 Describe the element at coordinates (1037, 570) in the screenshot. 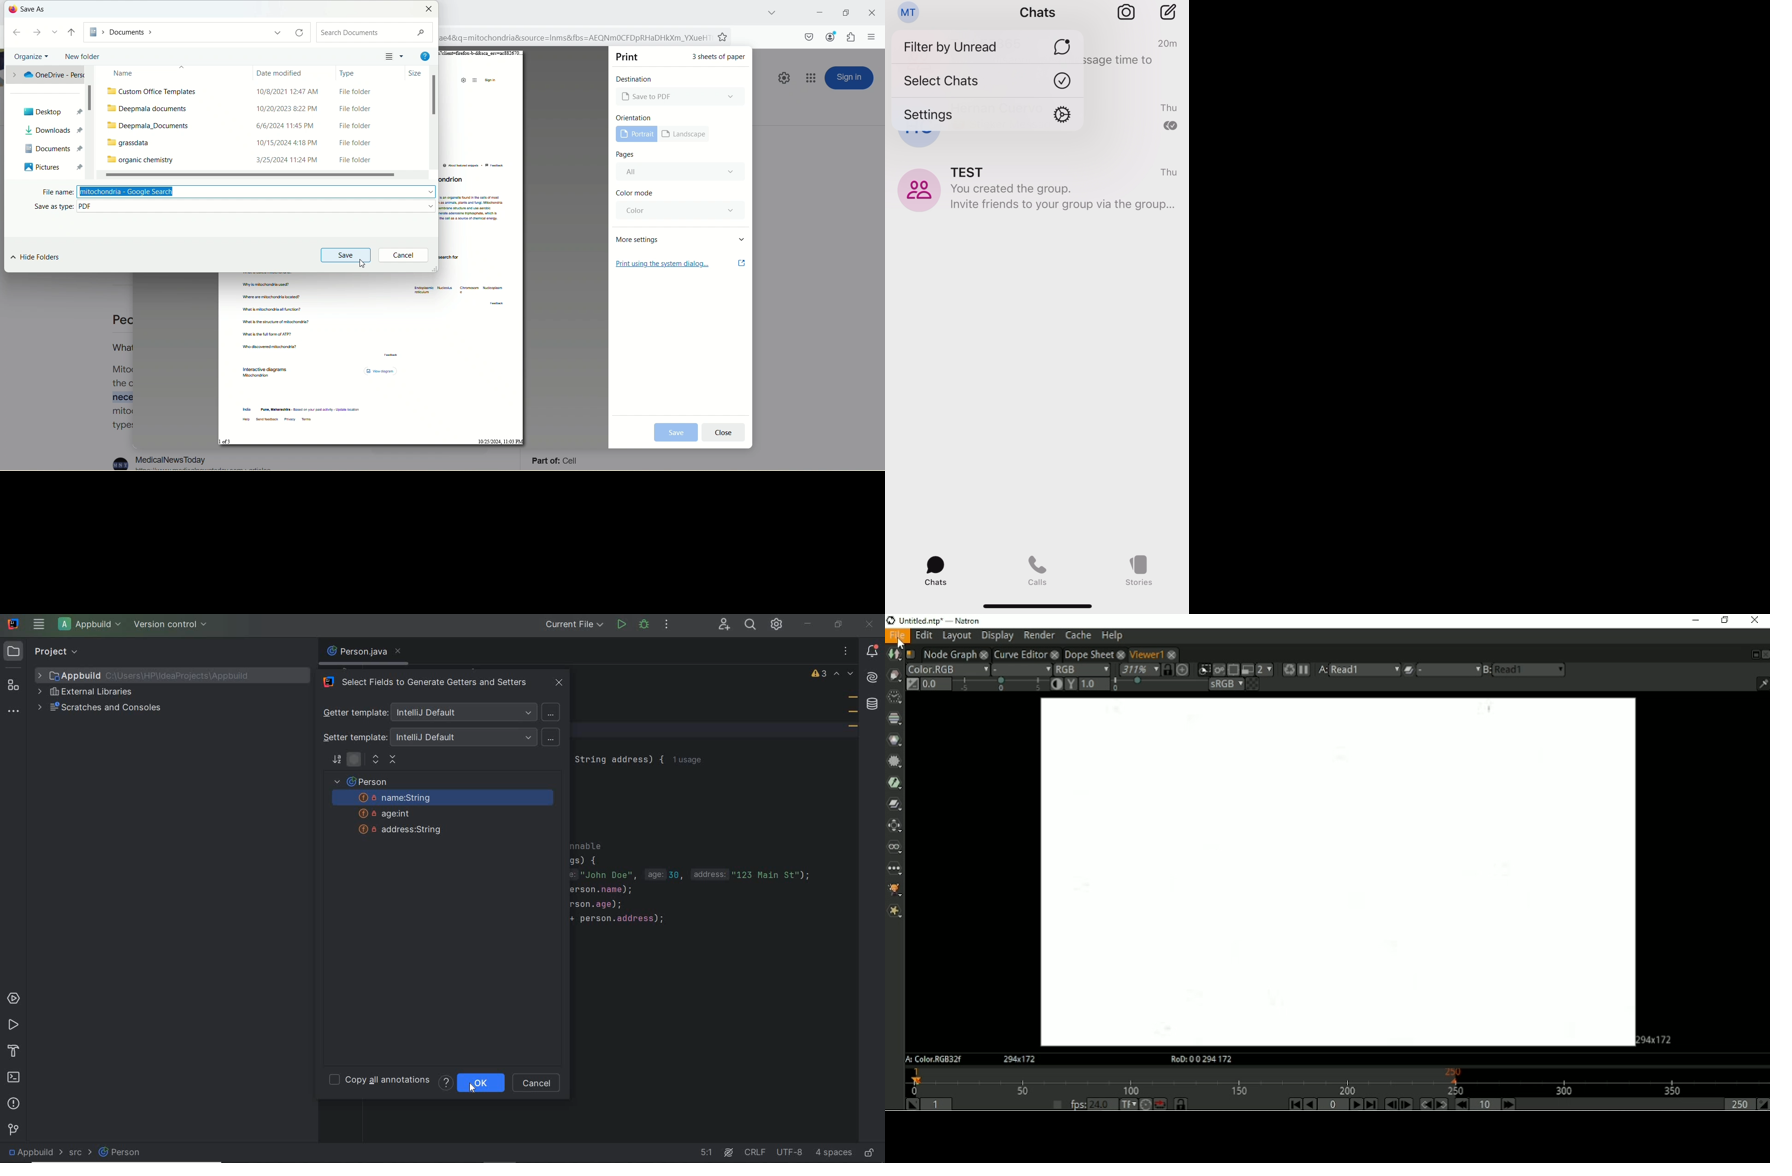

I see `calls` at that location.